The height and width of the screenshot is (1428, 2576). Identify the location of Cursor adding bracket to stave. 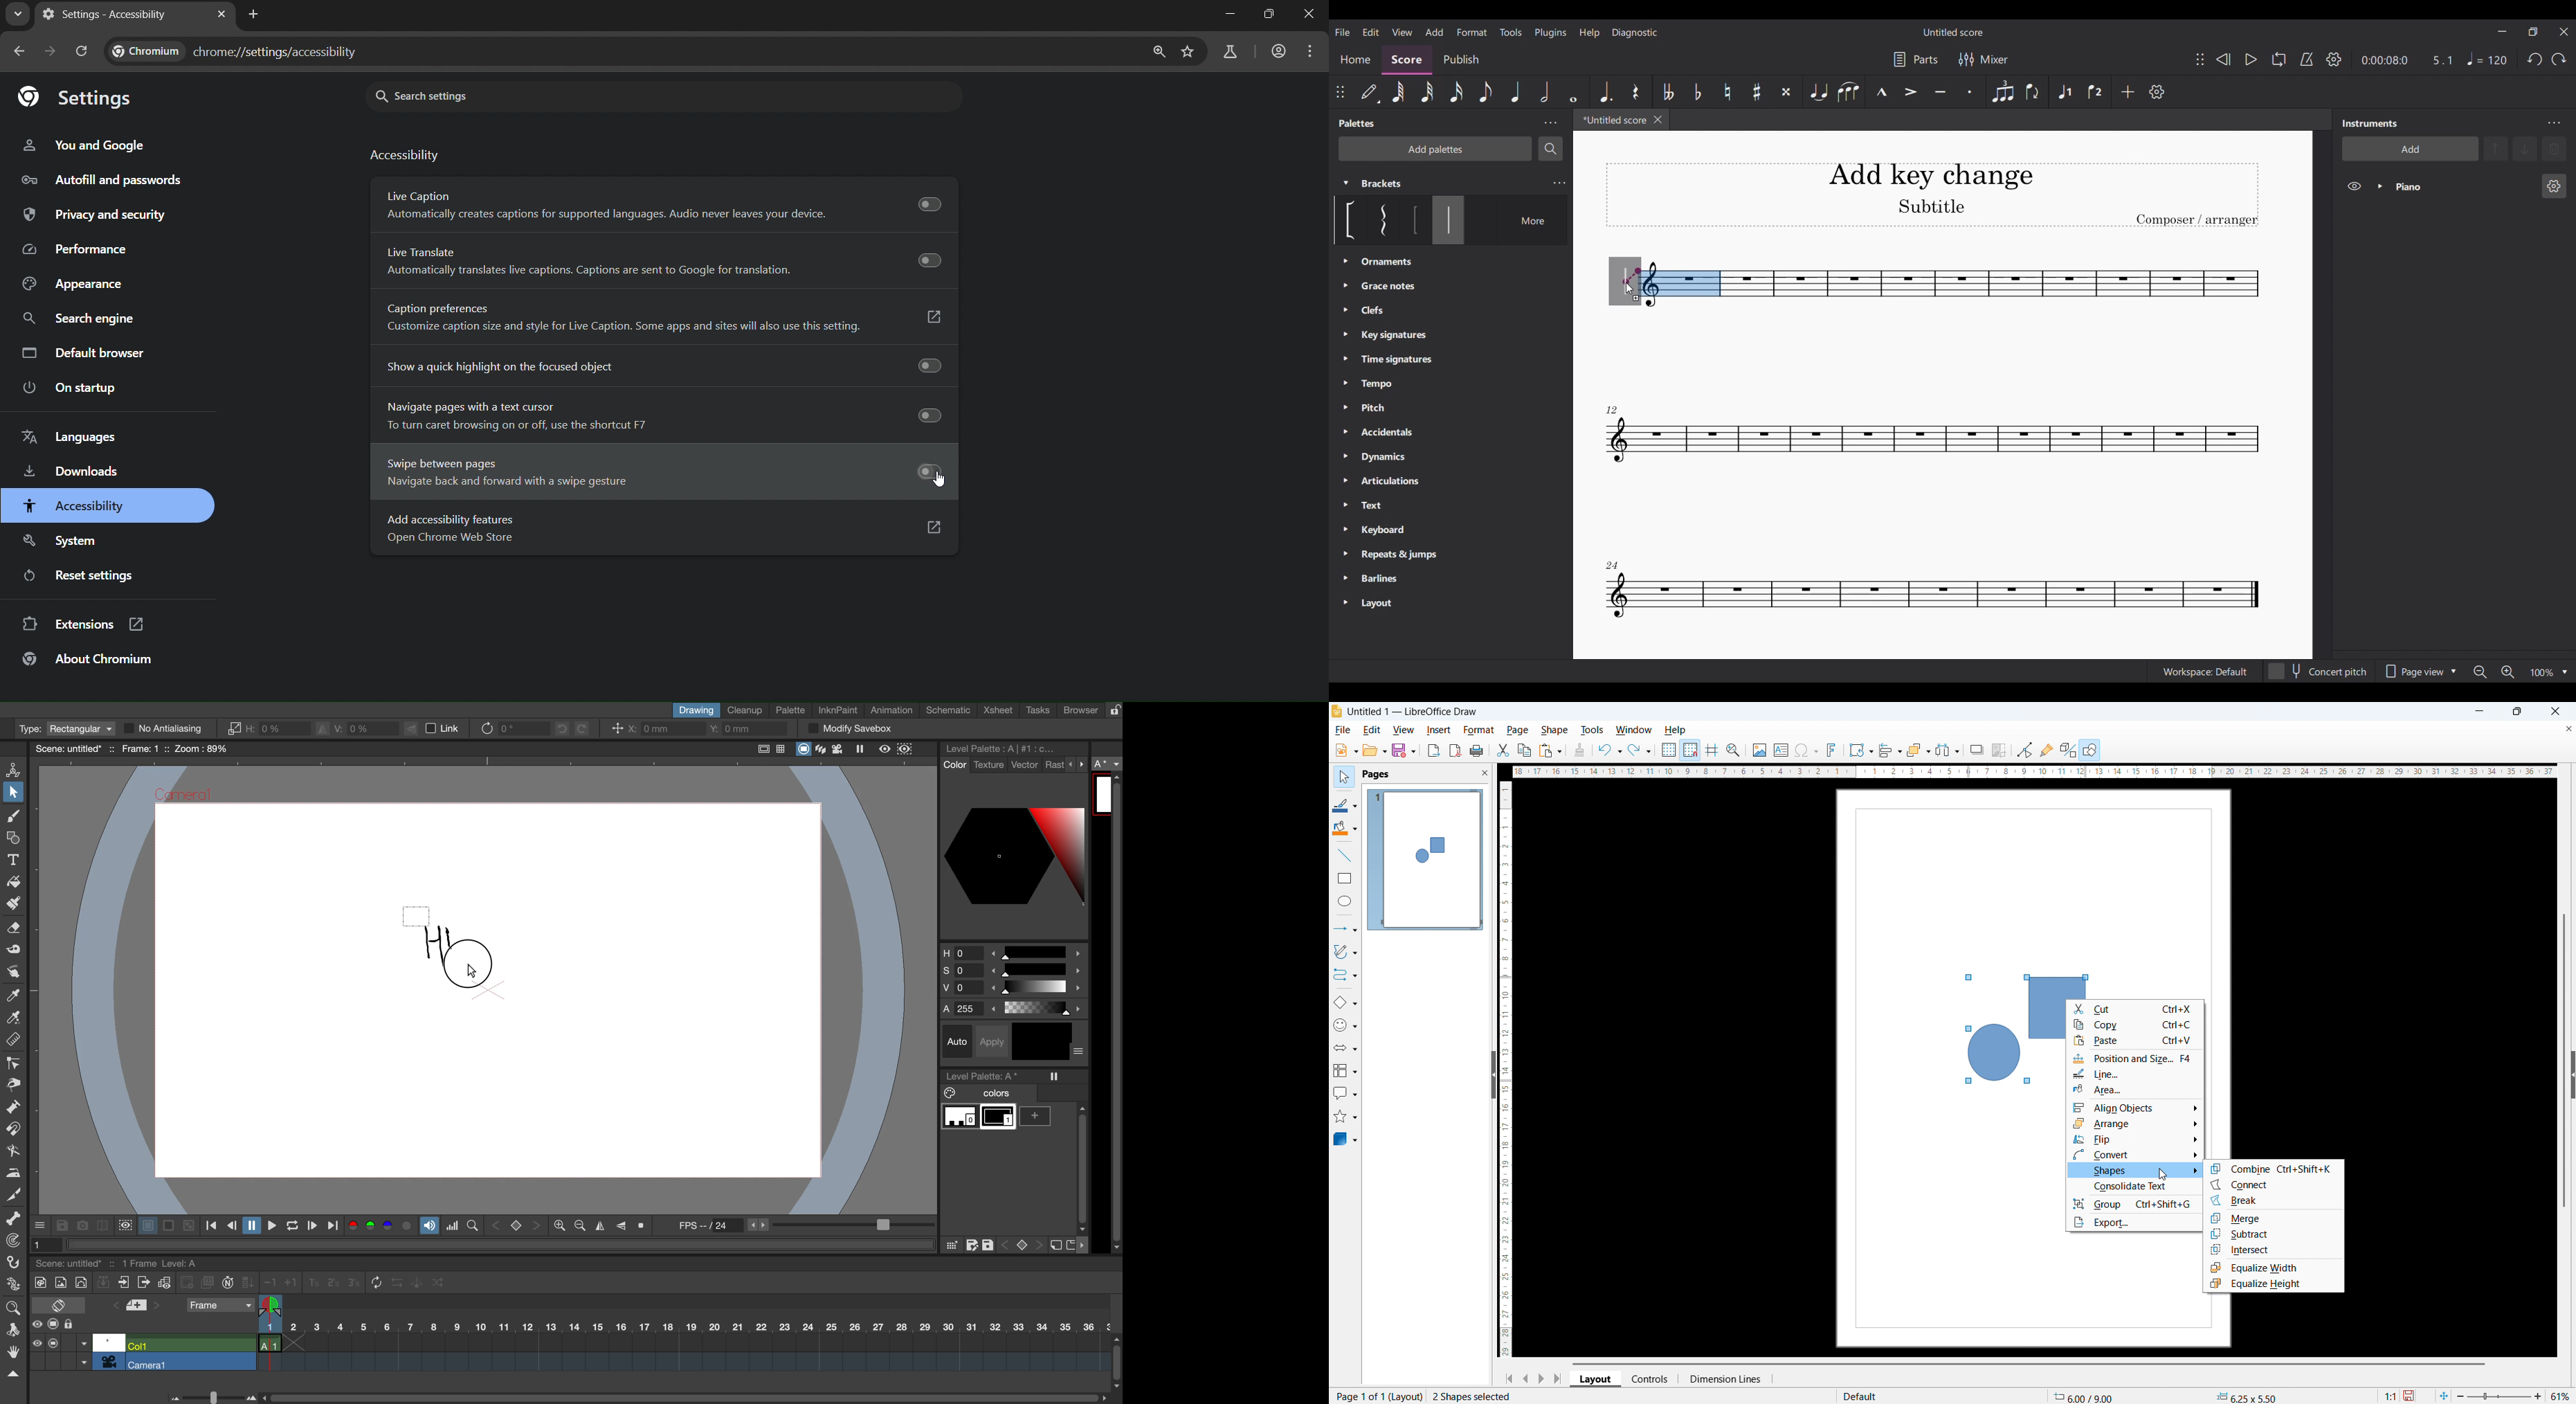
(1629, 290).